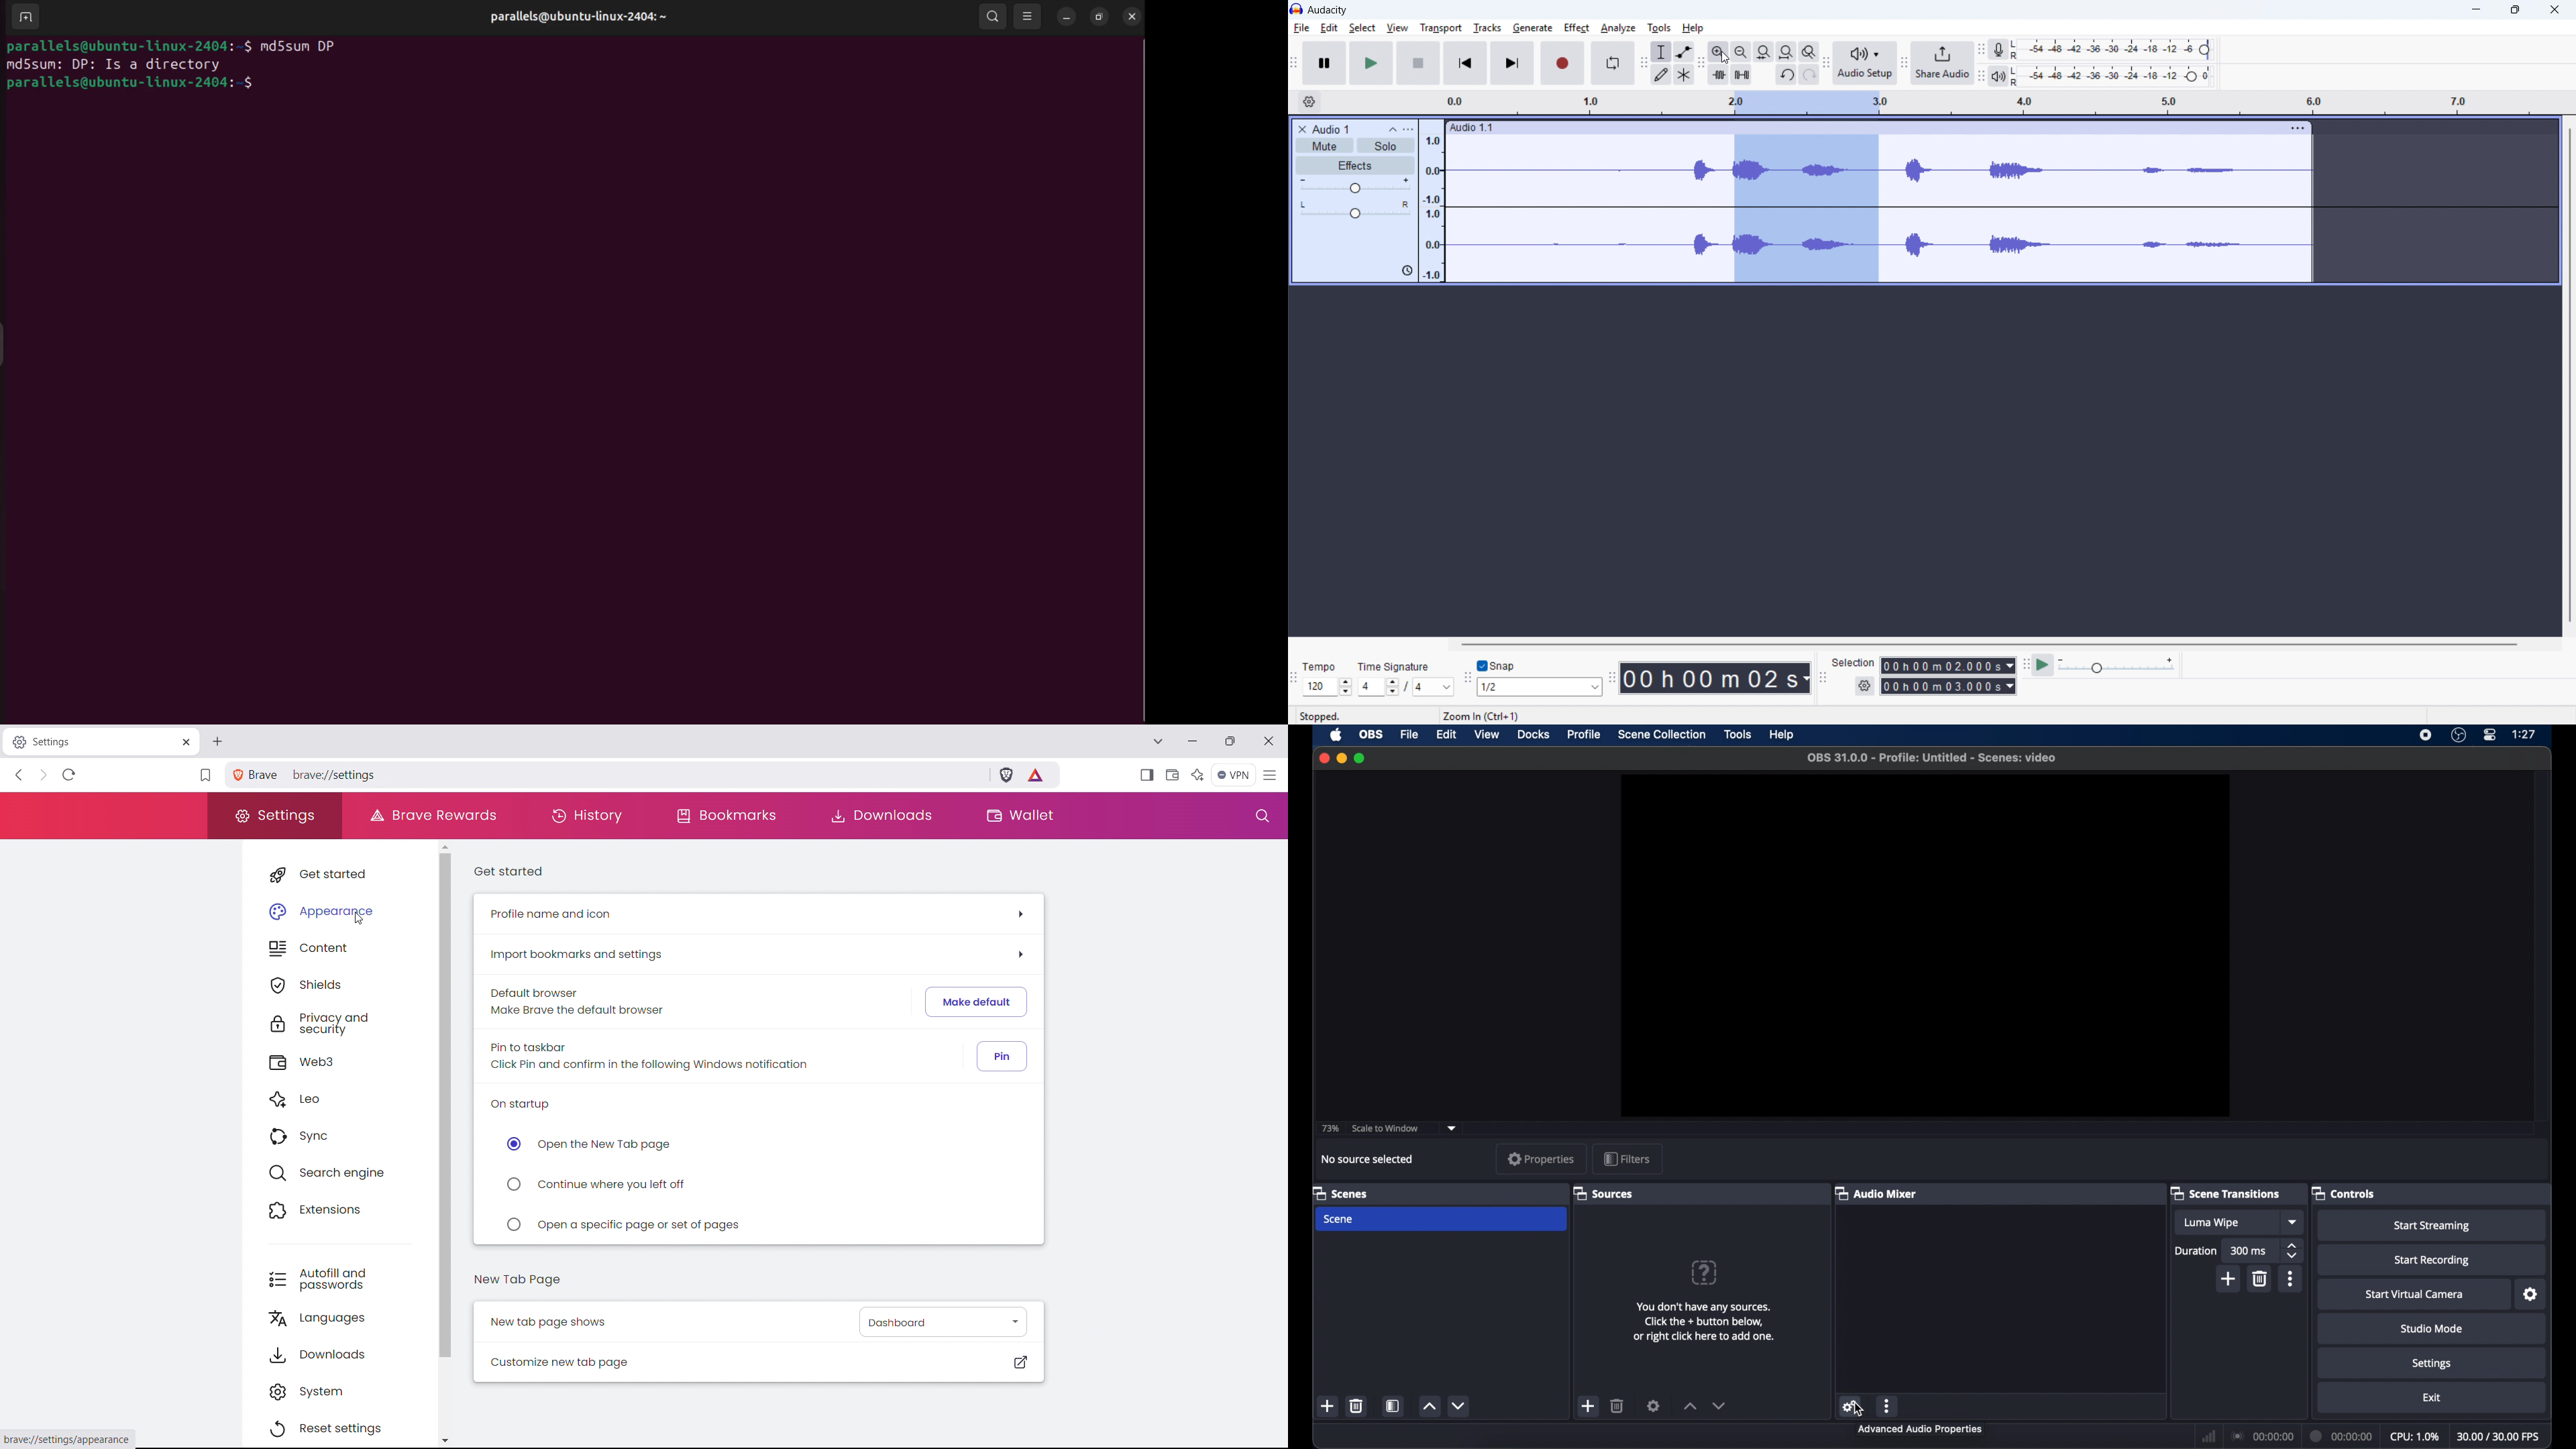  Describe the element at coordinates (1397, 28) in the screenshot. I see `View` at that location.